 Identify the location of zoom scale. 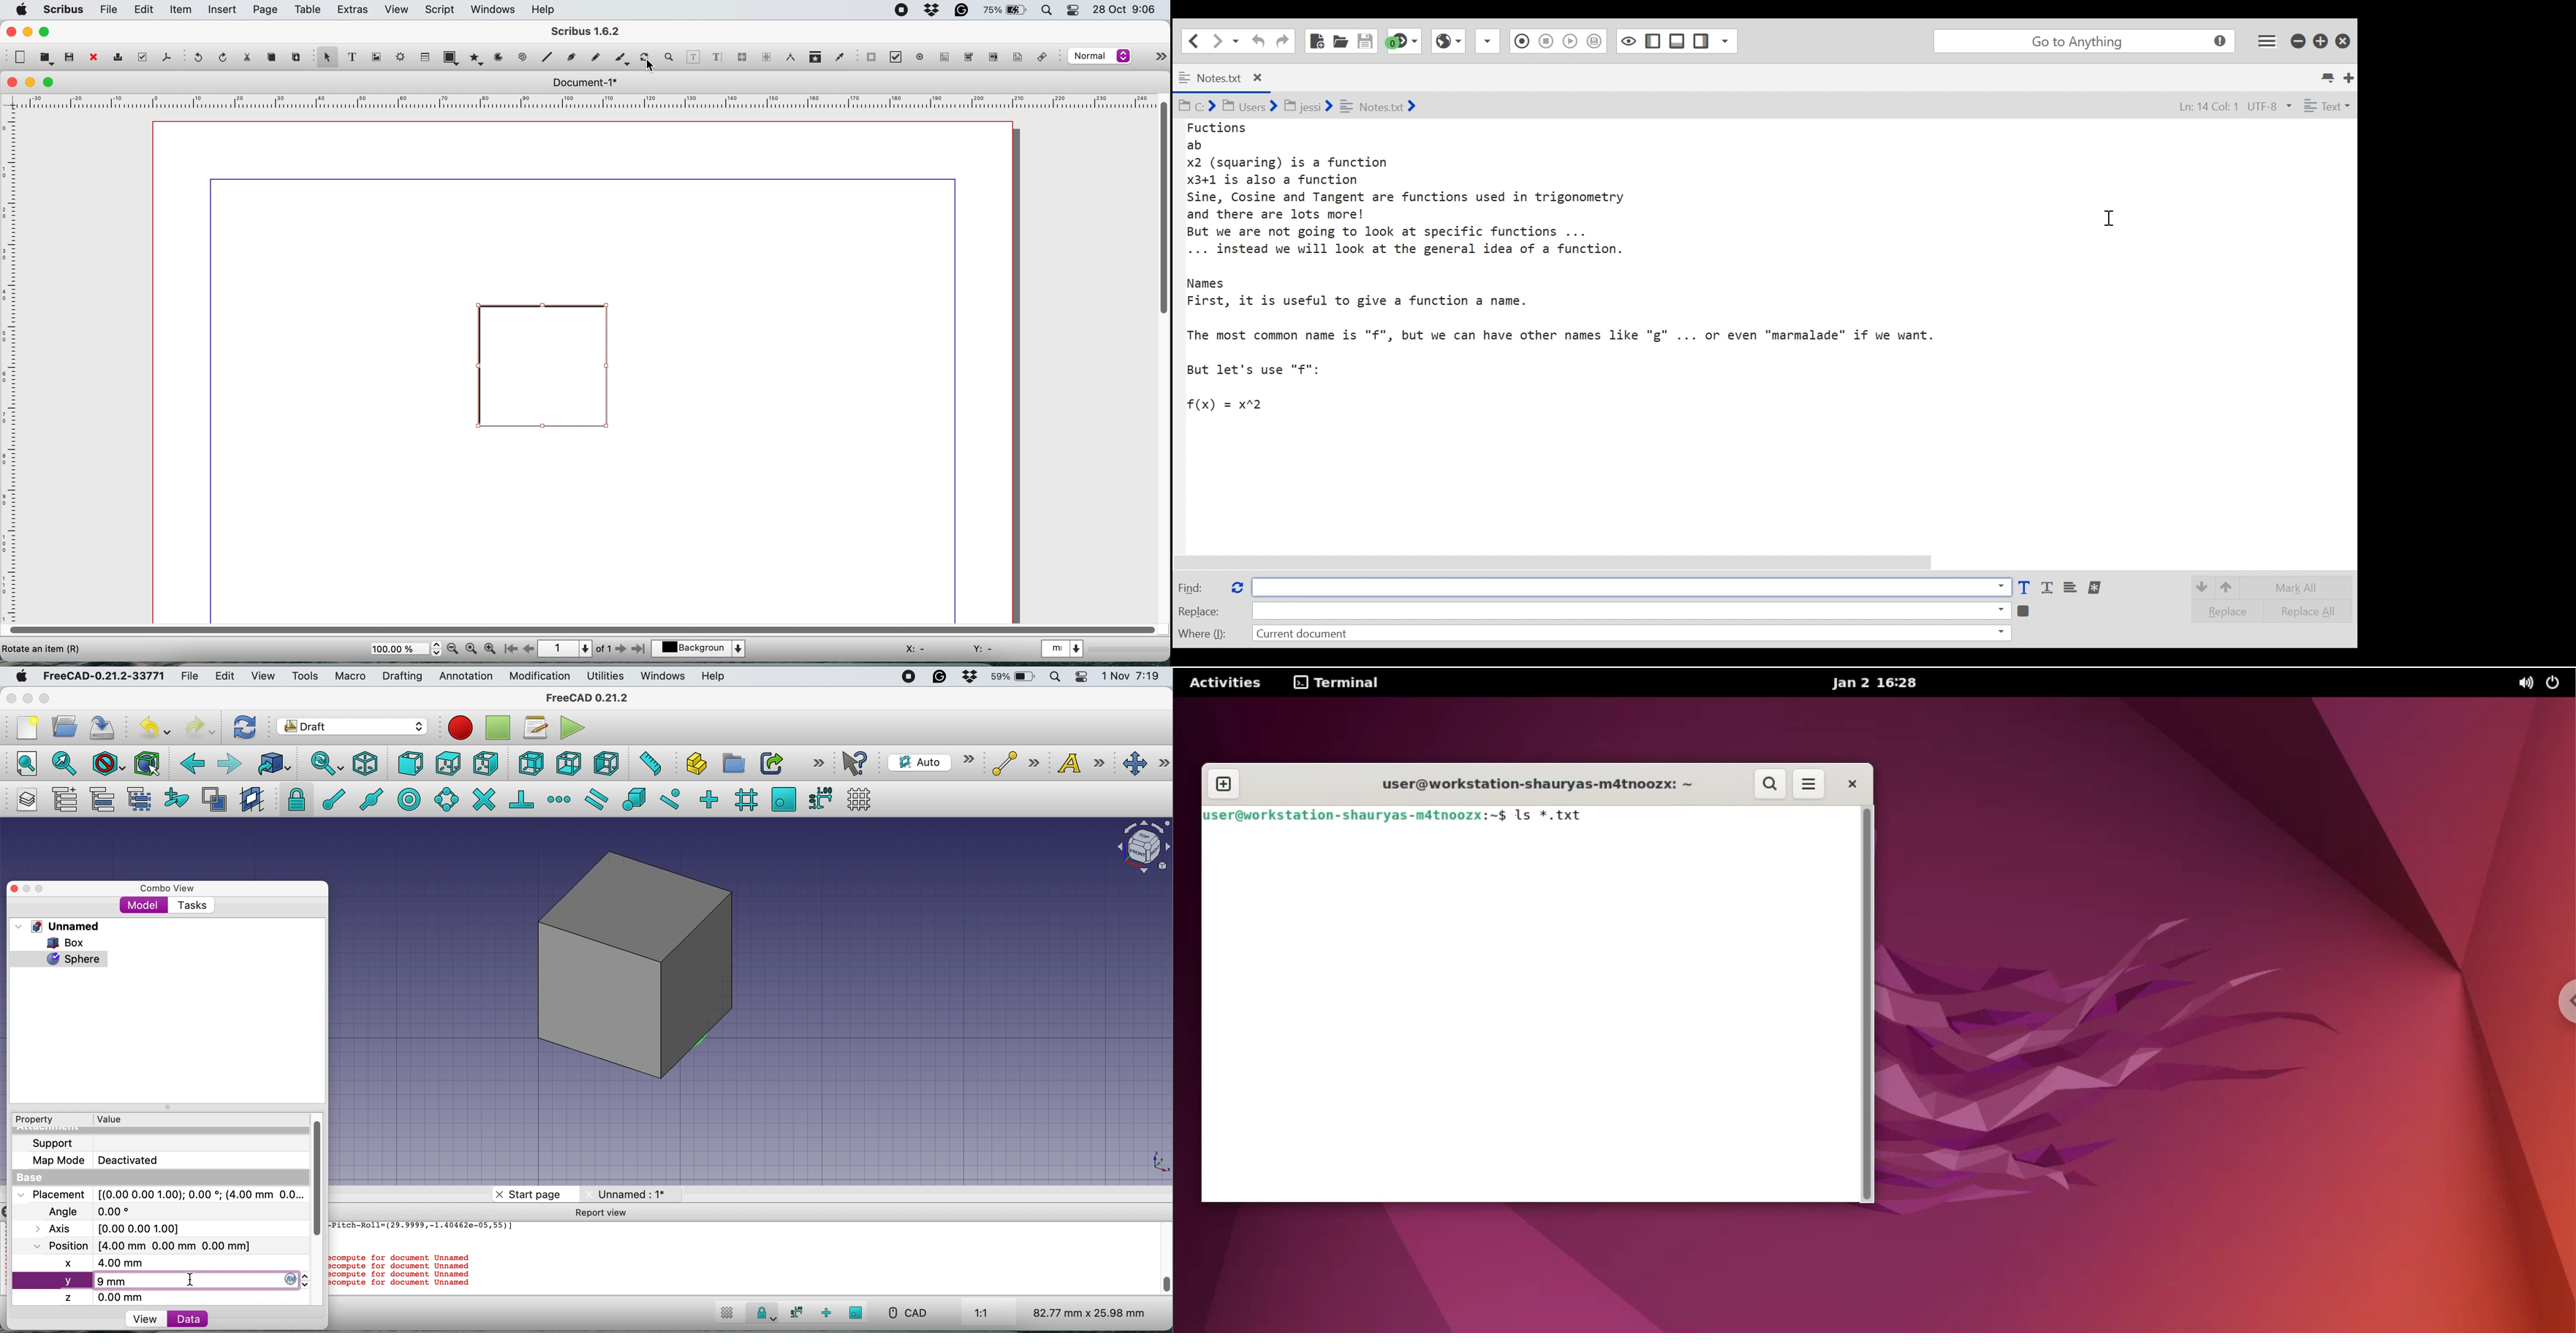
(405, 649).